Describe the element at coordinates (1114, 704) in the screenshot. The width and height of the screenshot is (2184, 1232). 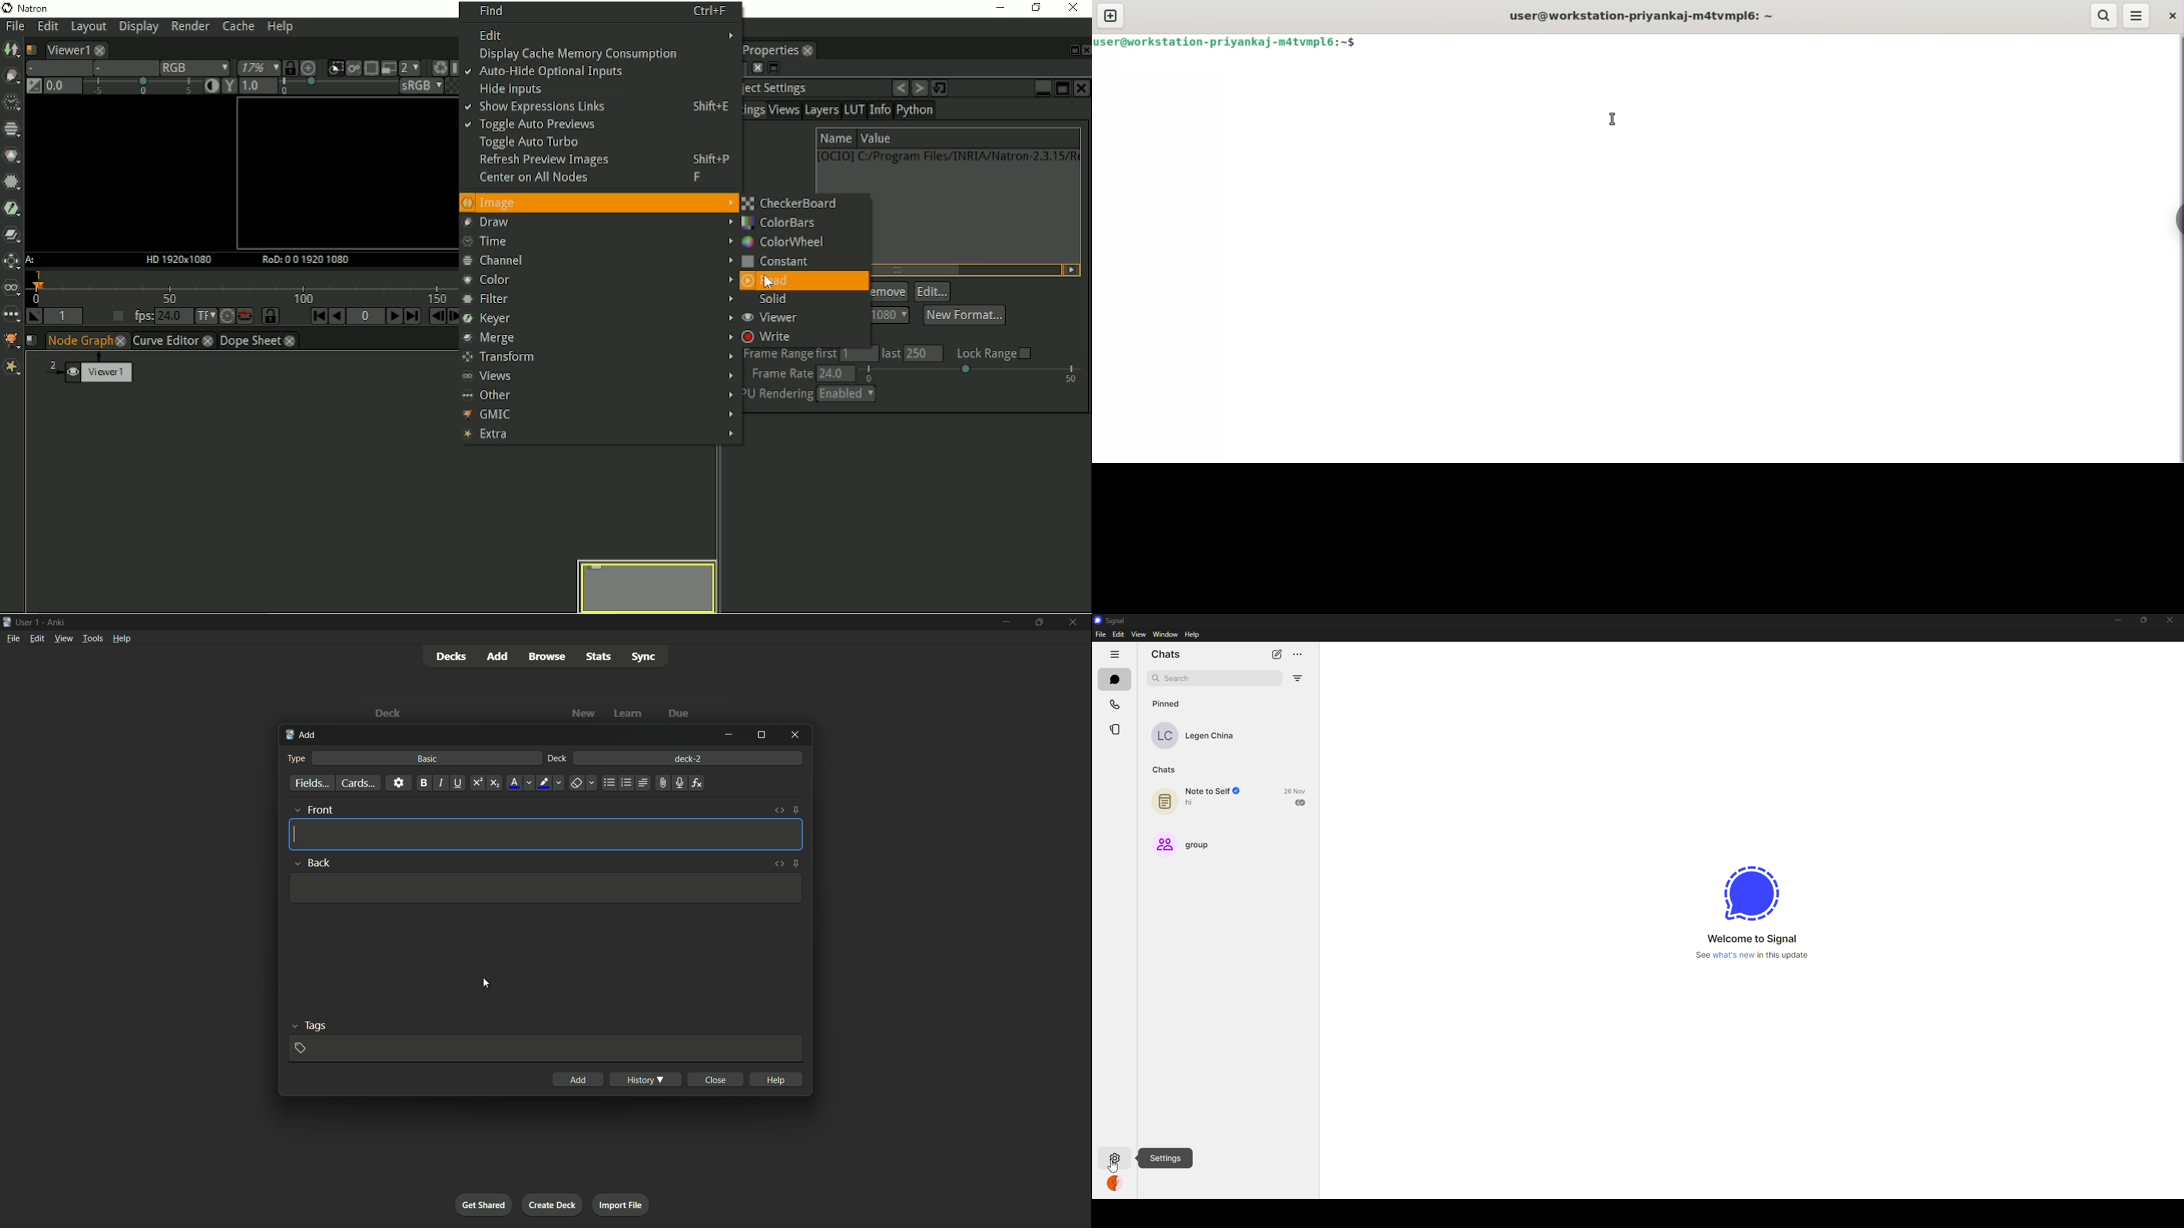
I see `calls` at that location.